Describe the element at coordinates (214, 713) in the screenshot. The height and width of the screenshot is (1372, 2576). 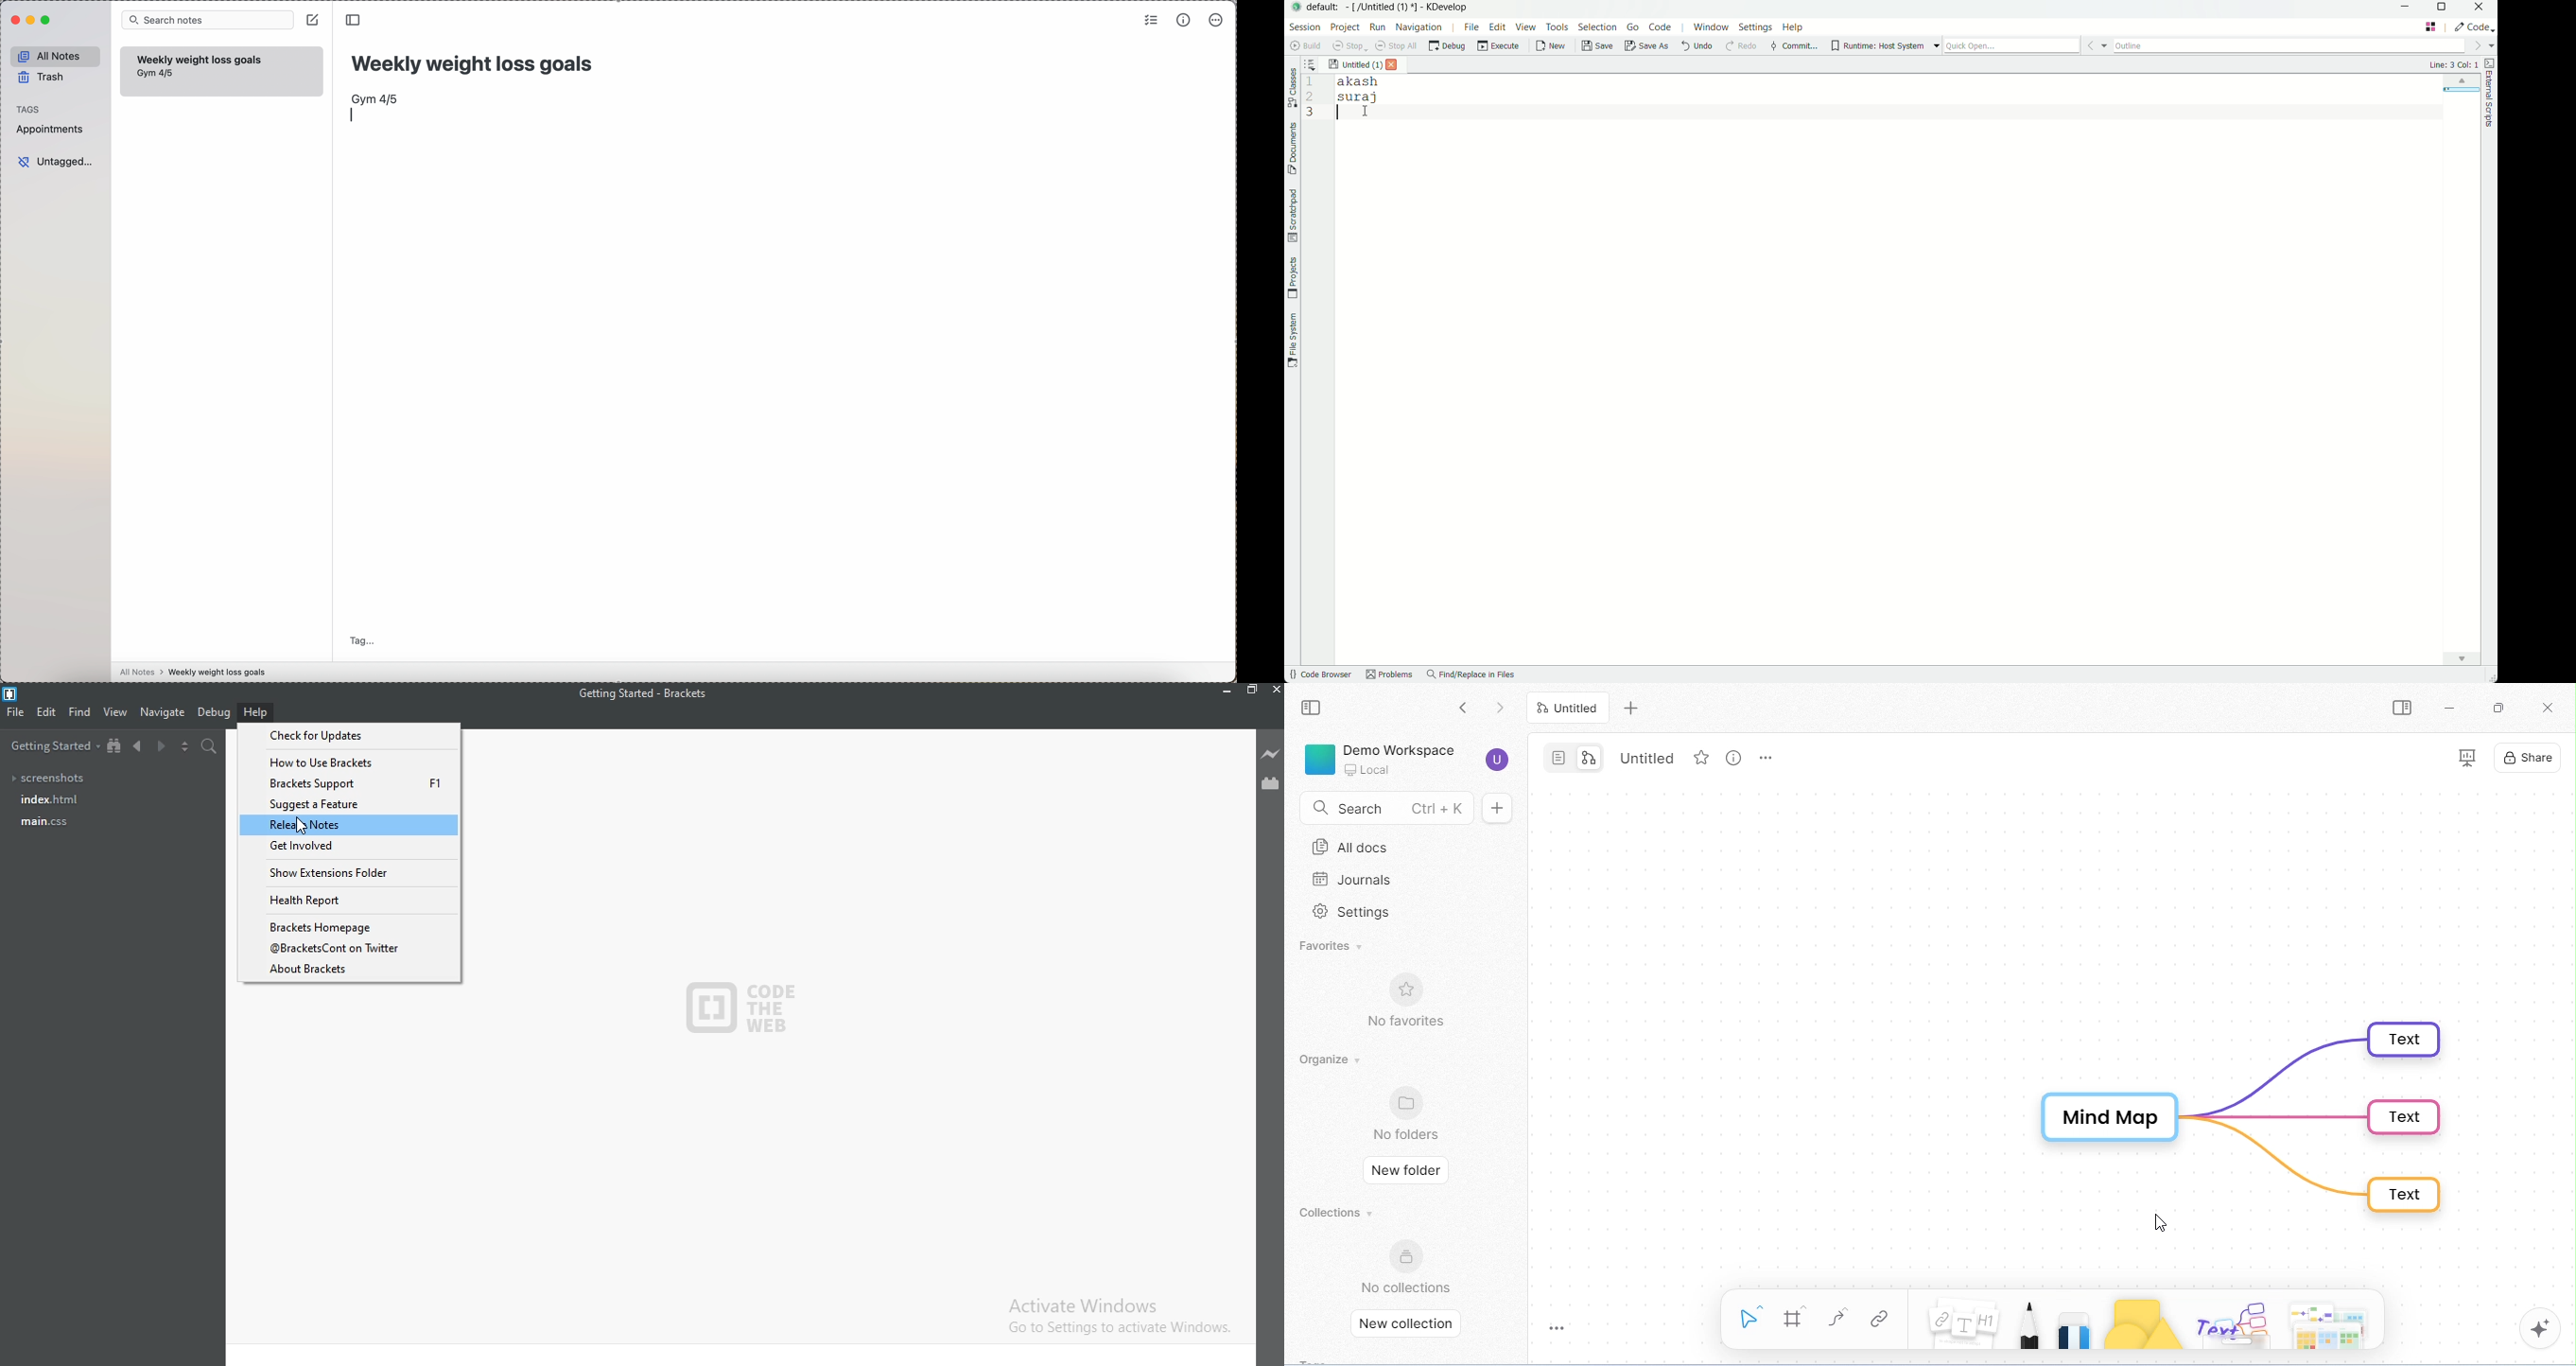
I see `Debug` at that location.